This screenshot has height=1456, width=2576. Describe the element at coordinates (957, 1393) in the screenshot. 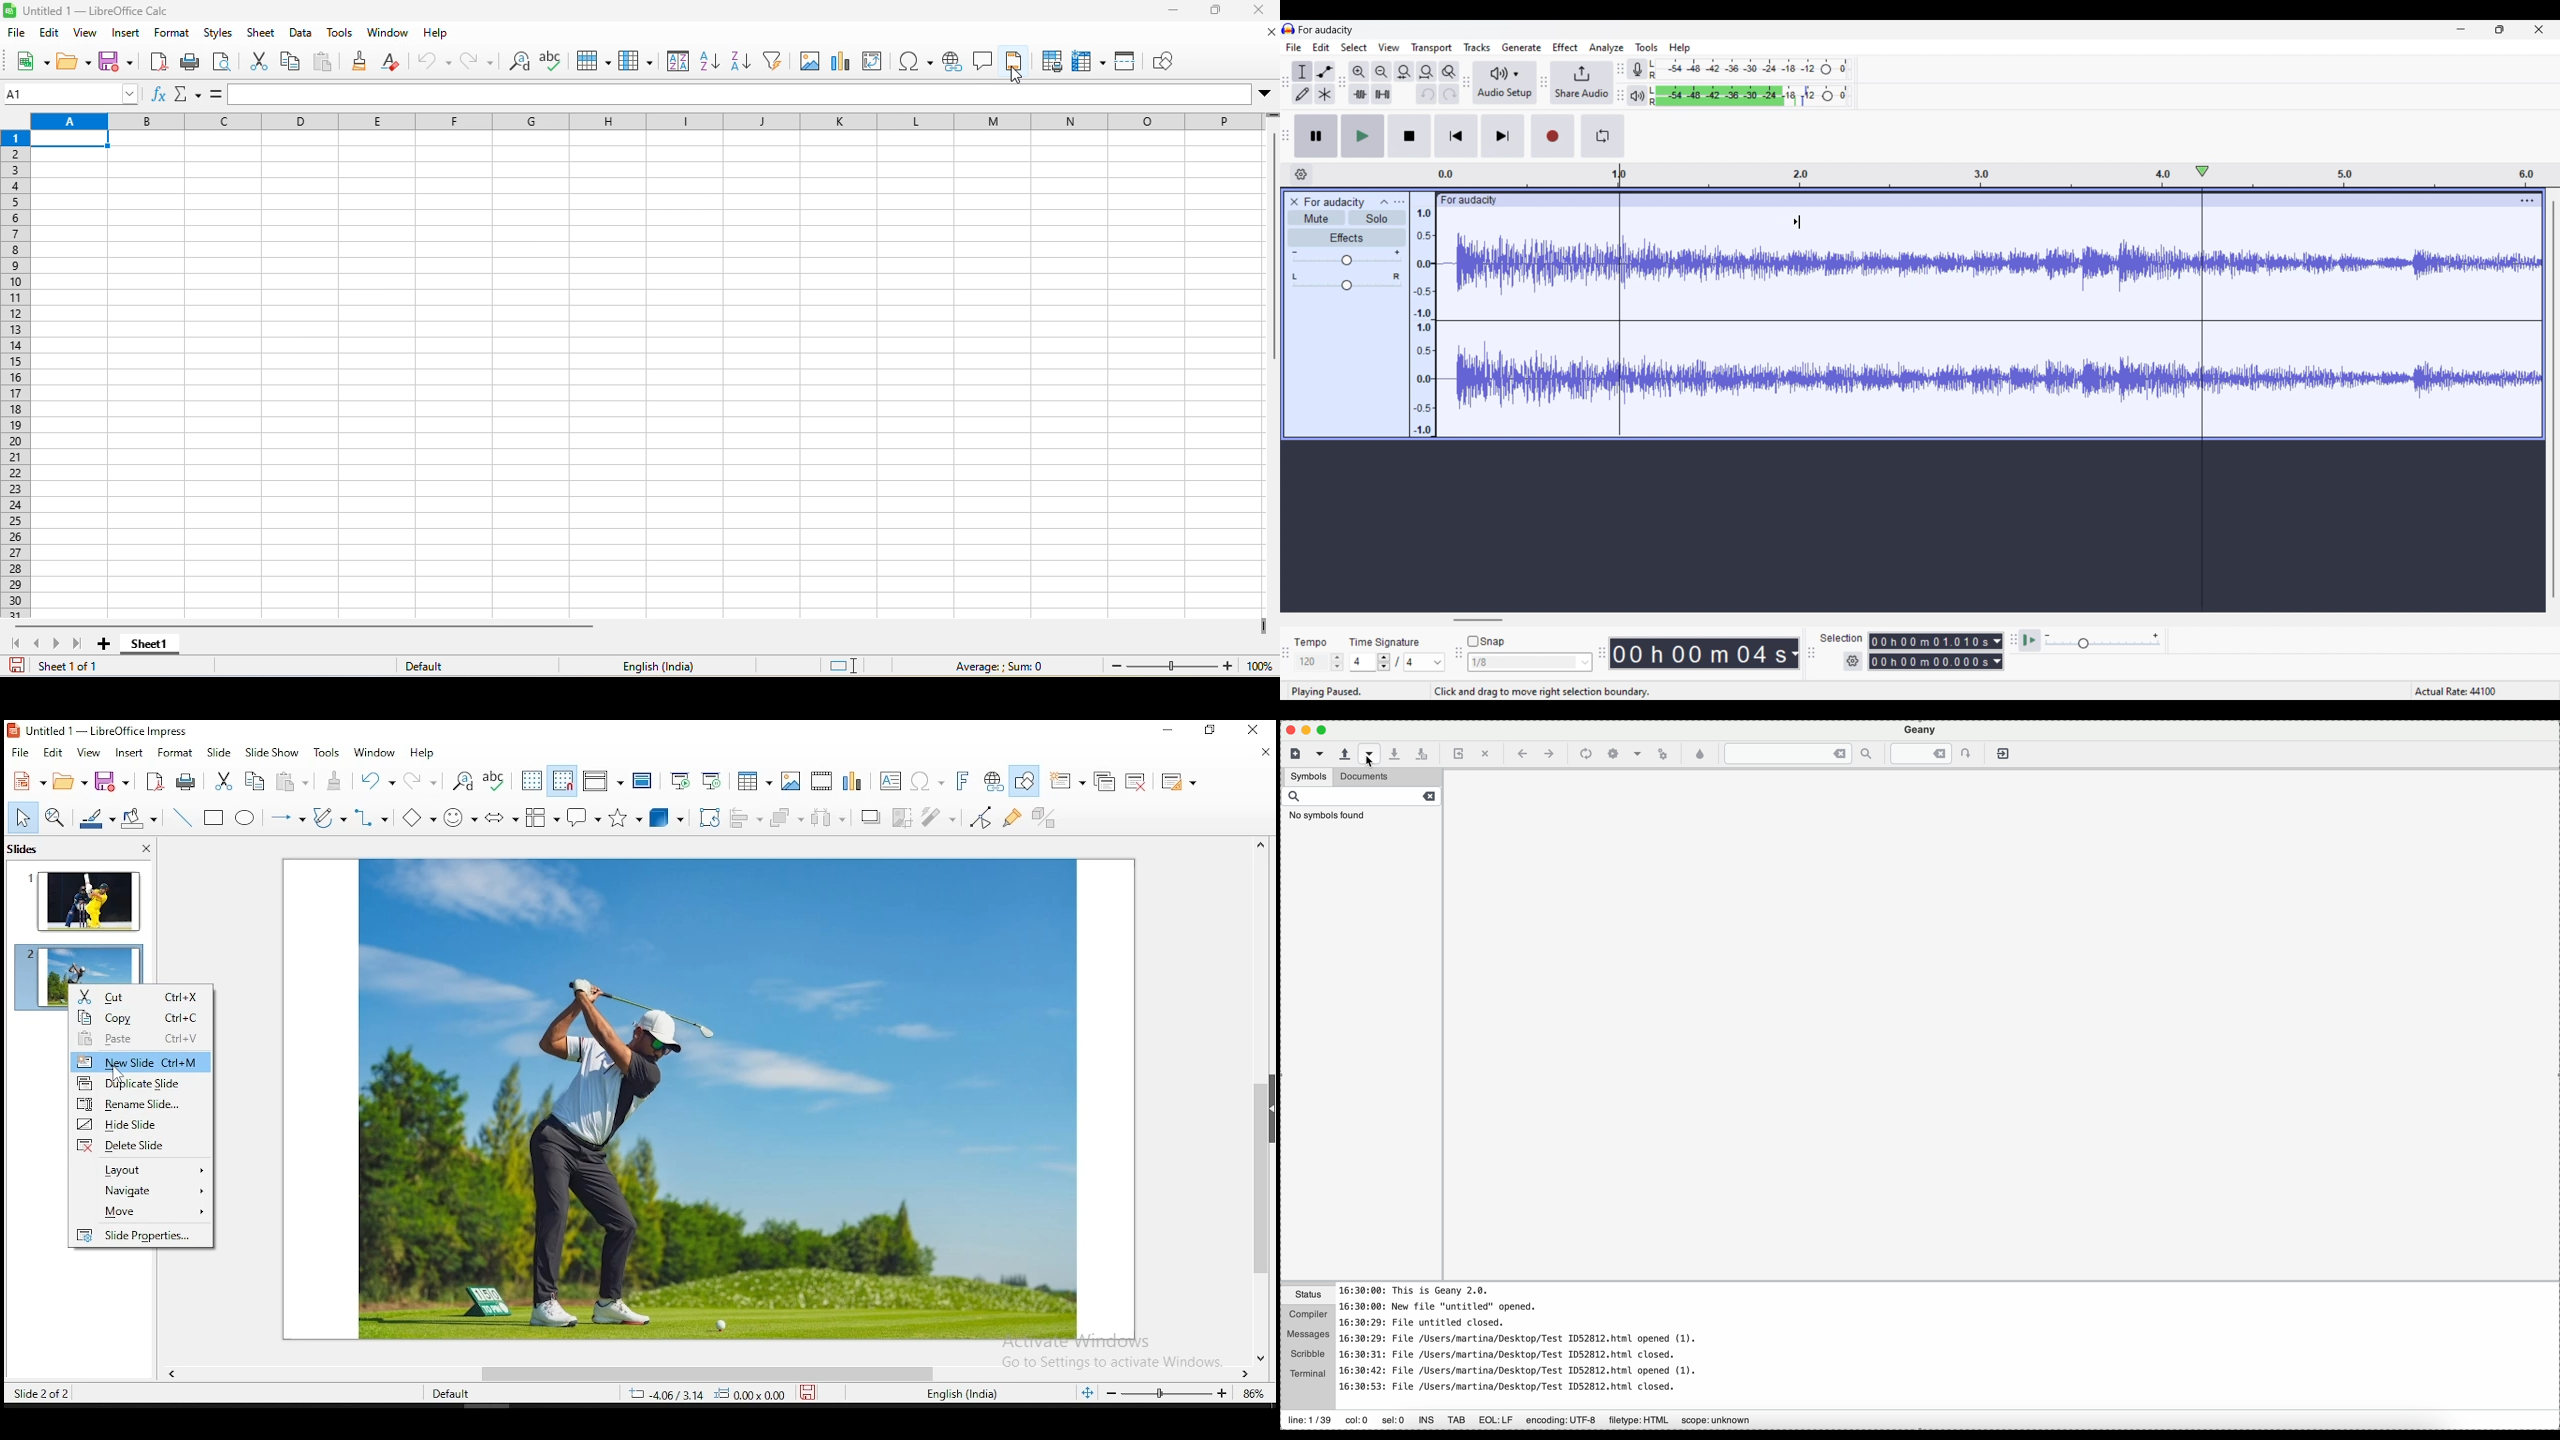

I see `english (india)` at that location.